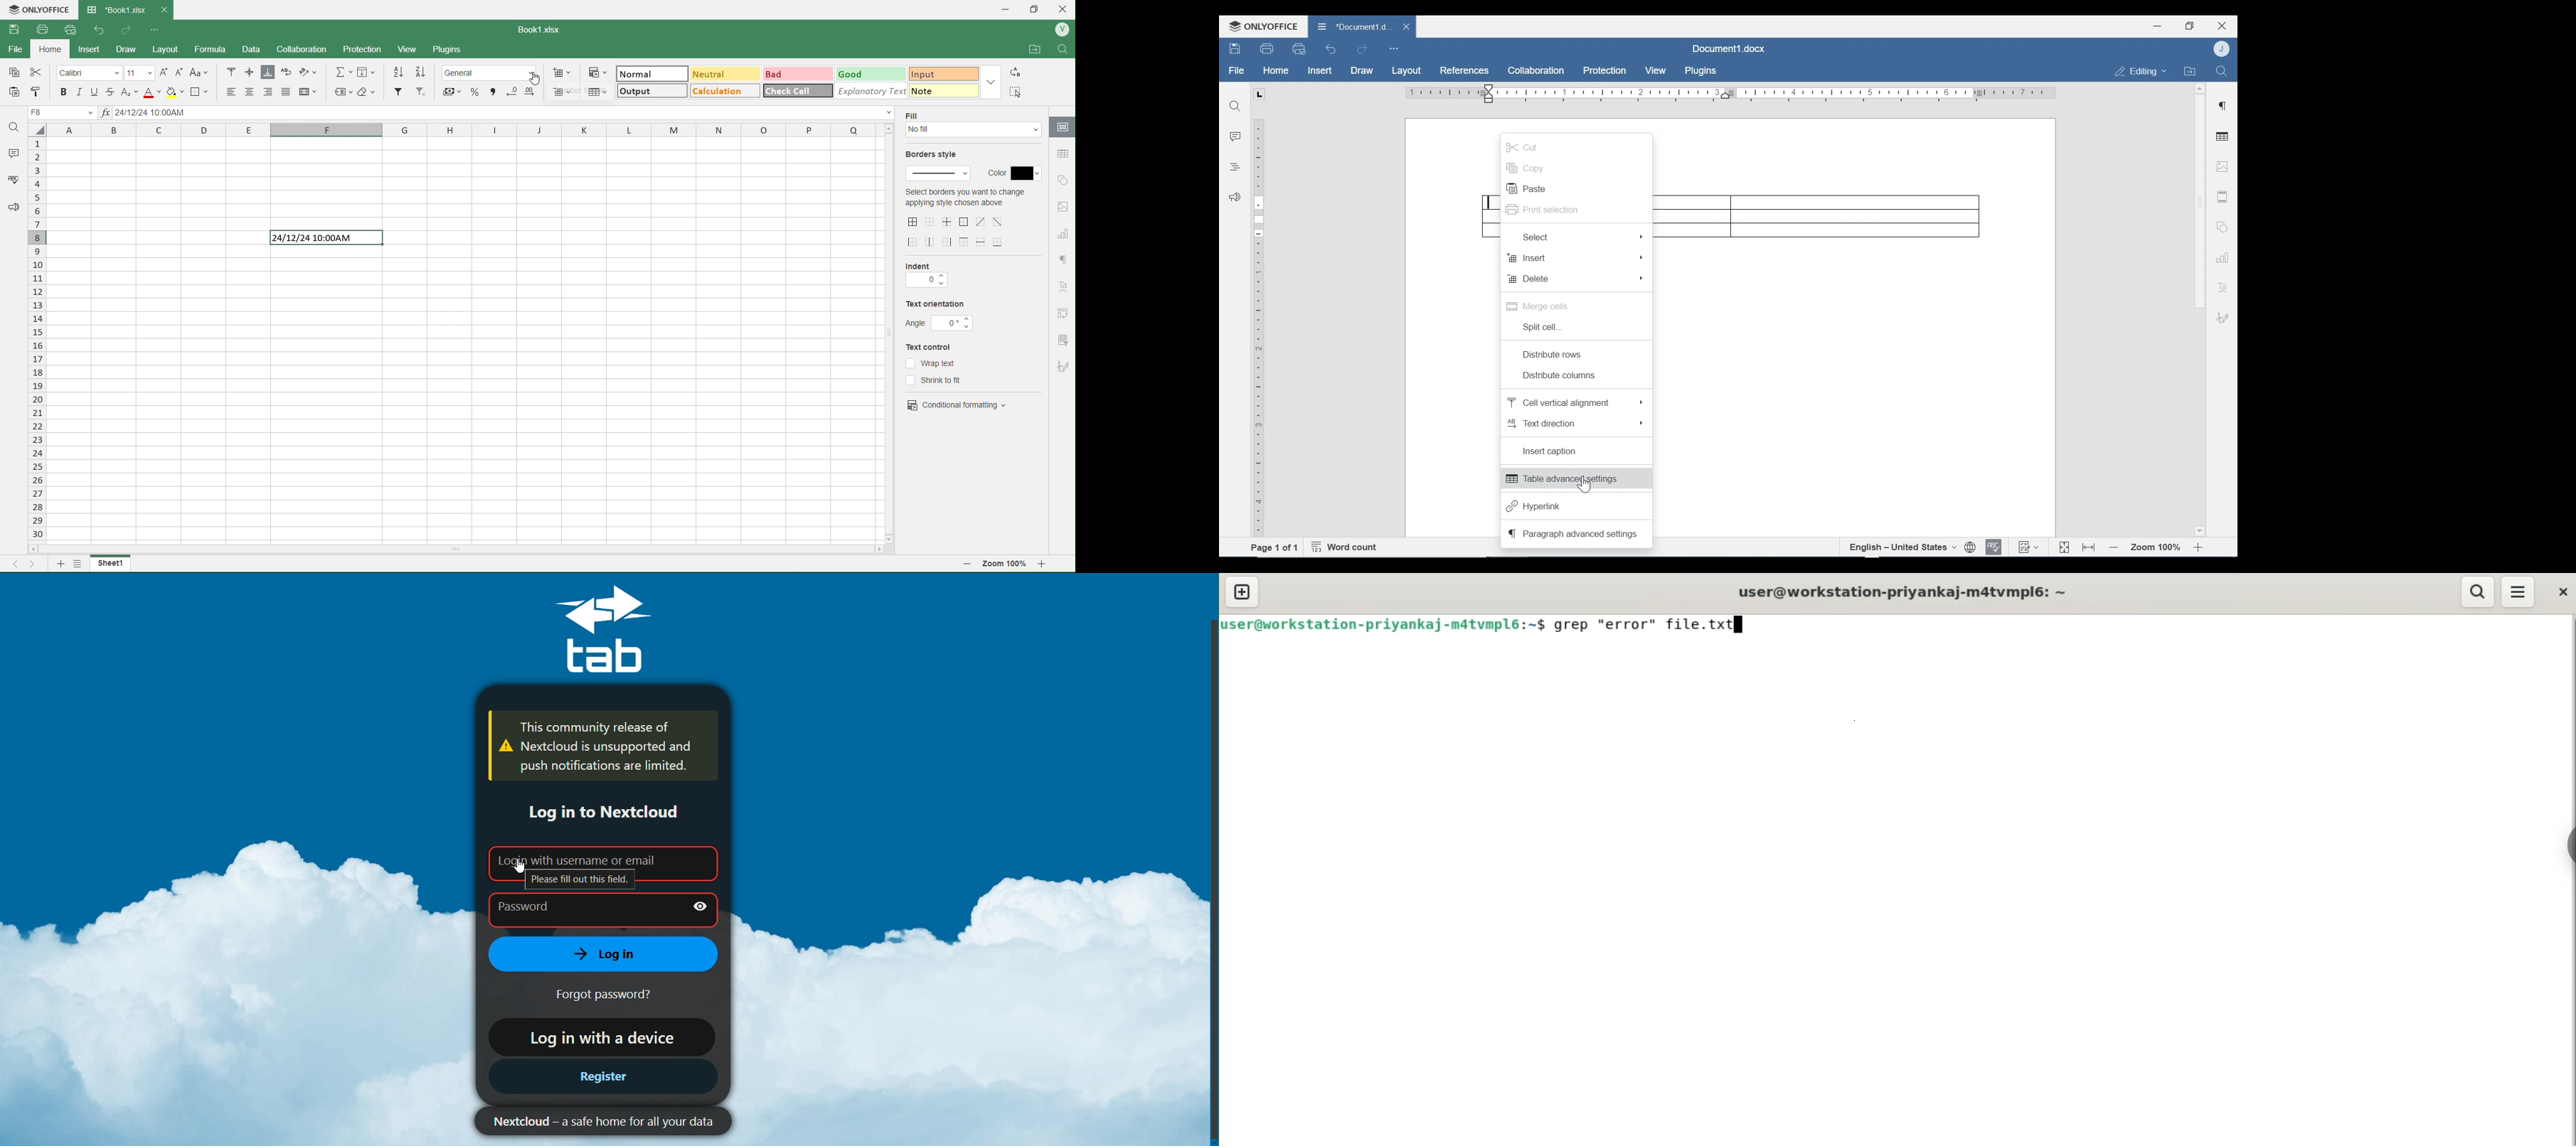 Image resolution: width=2576 pixels, height=1148 pixels. I want to click on Format as template, so click(598, 92).